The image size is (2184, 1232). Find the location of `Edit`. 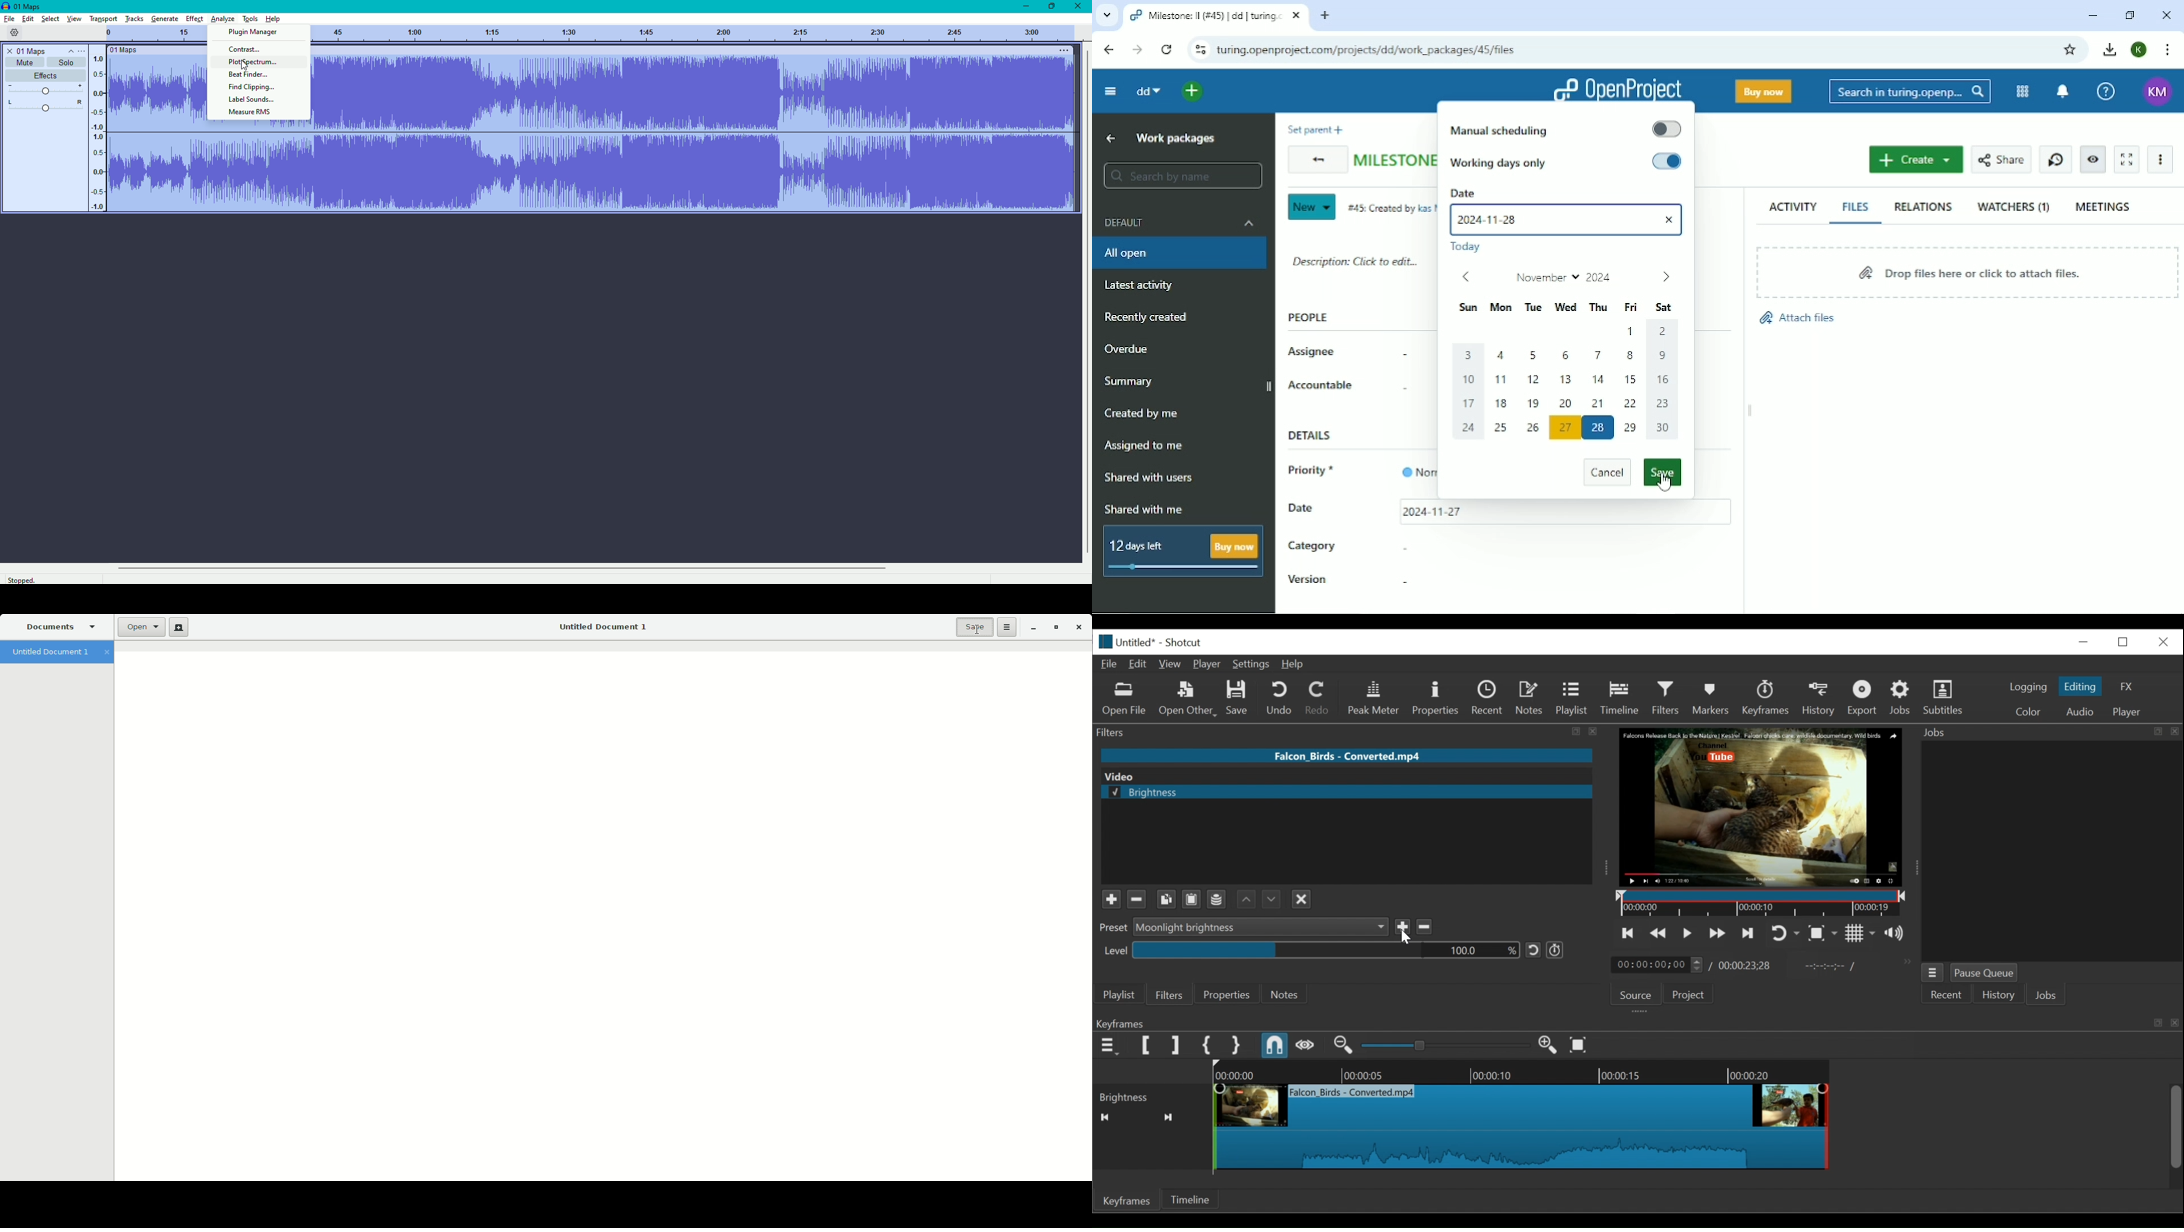

Edit is located at coordinates (1138, 665).